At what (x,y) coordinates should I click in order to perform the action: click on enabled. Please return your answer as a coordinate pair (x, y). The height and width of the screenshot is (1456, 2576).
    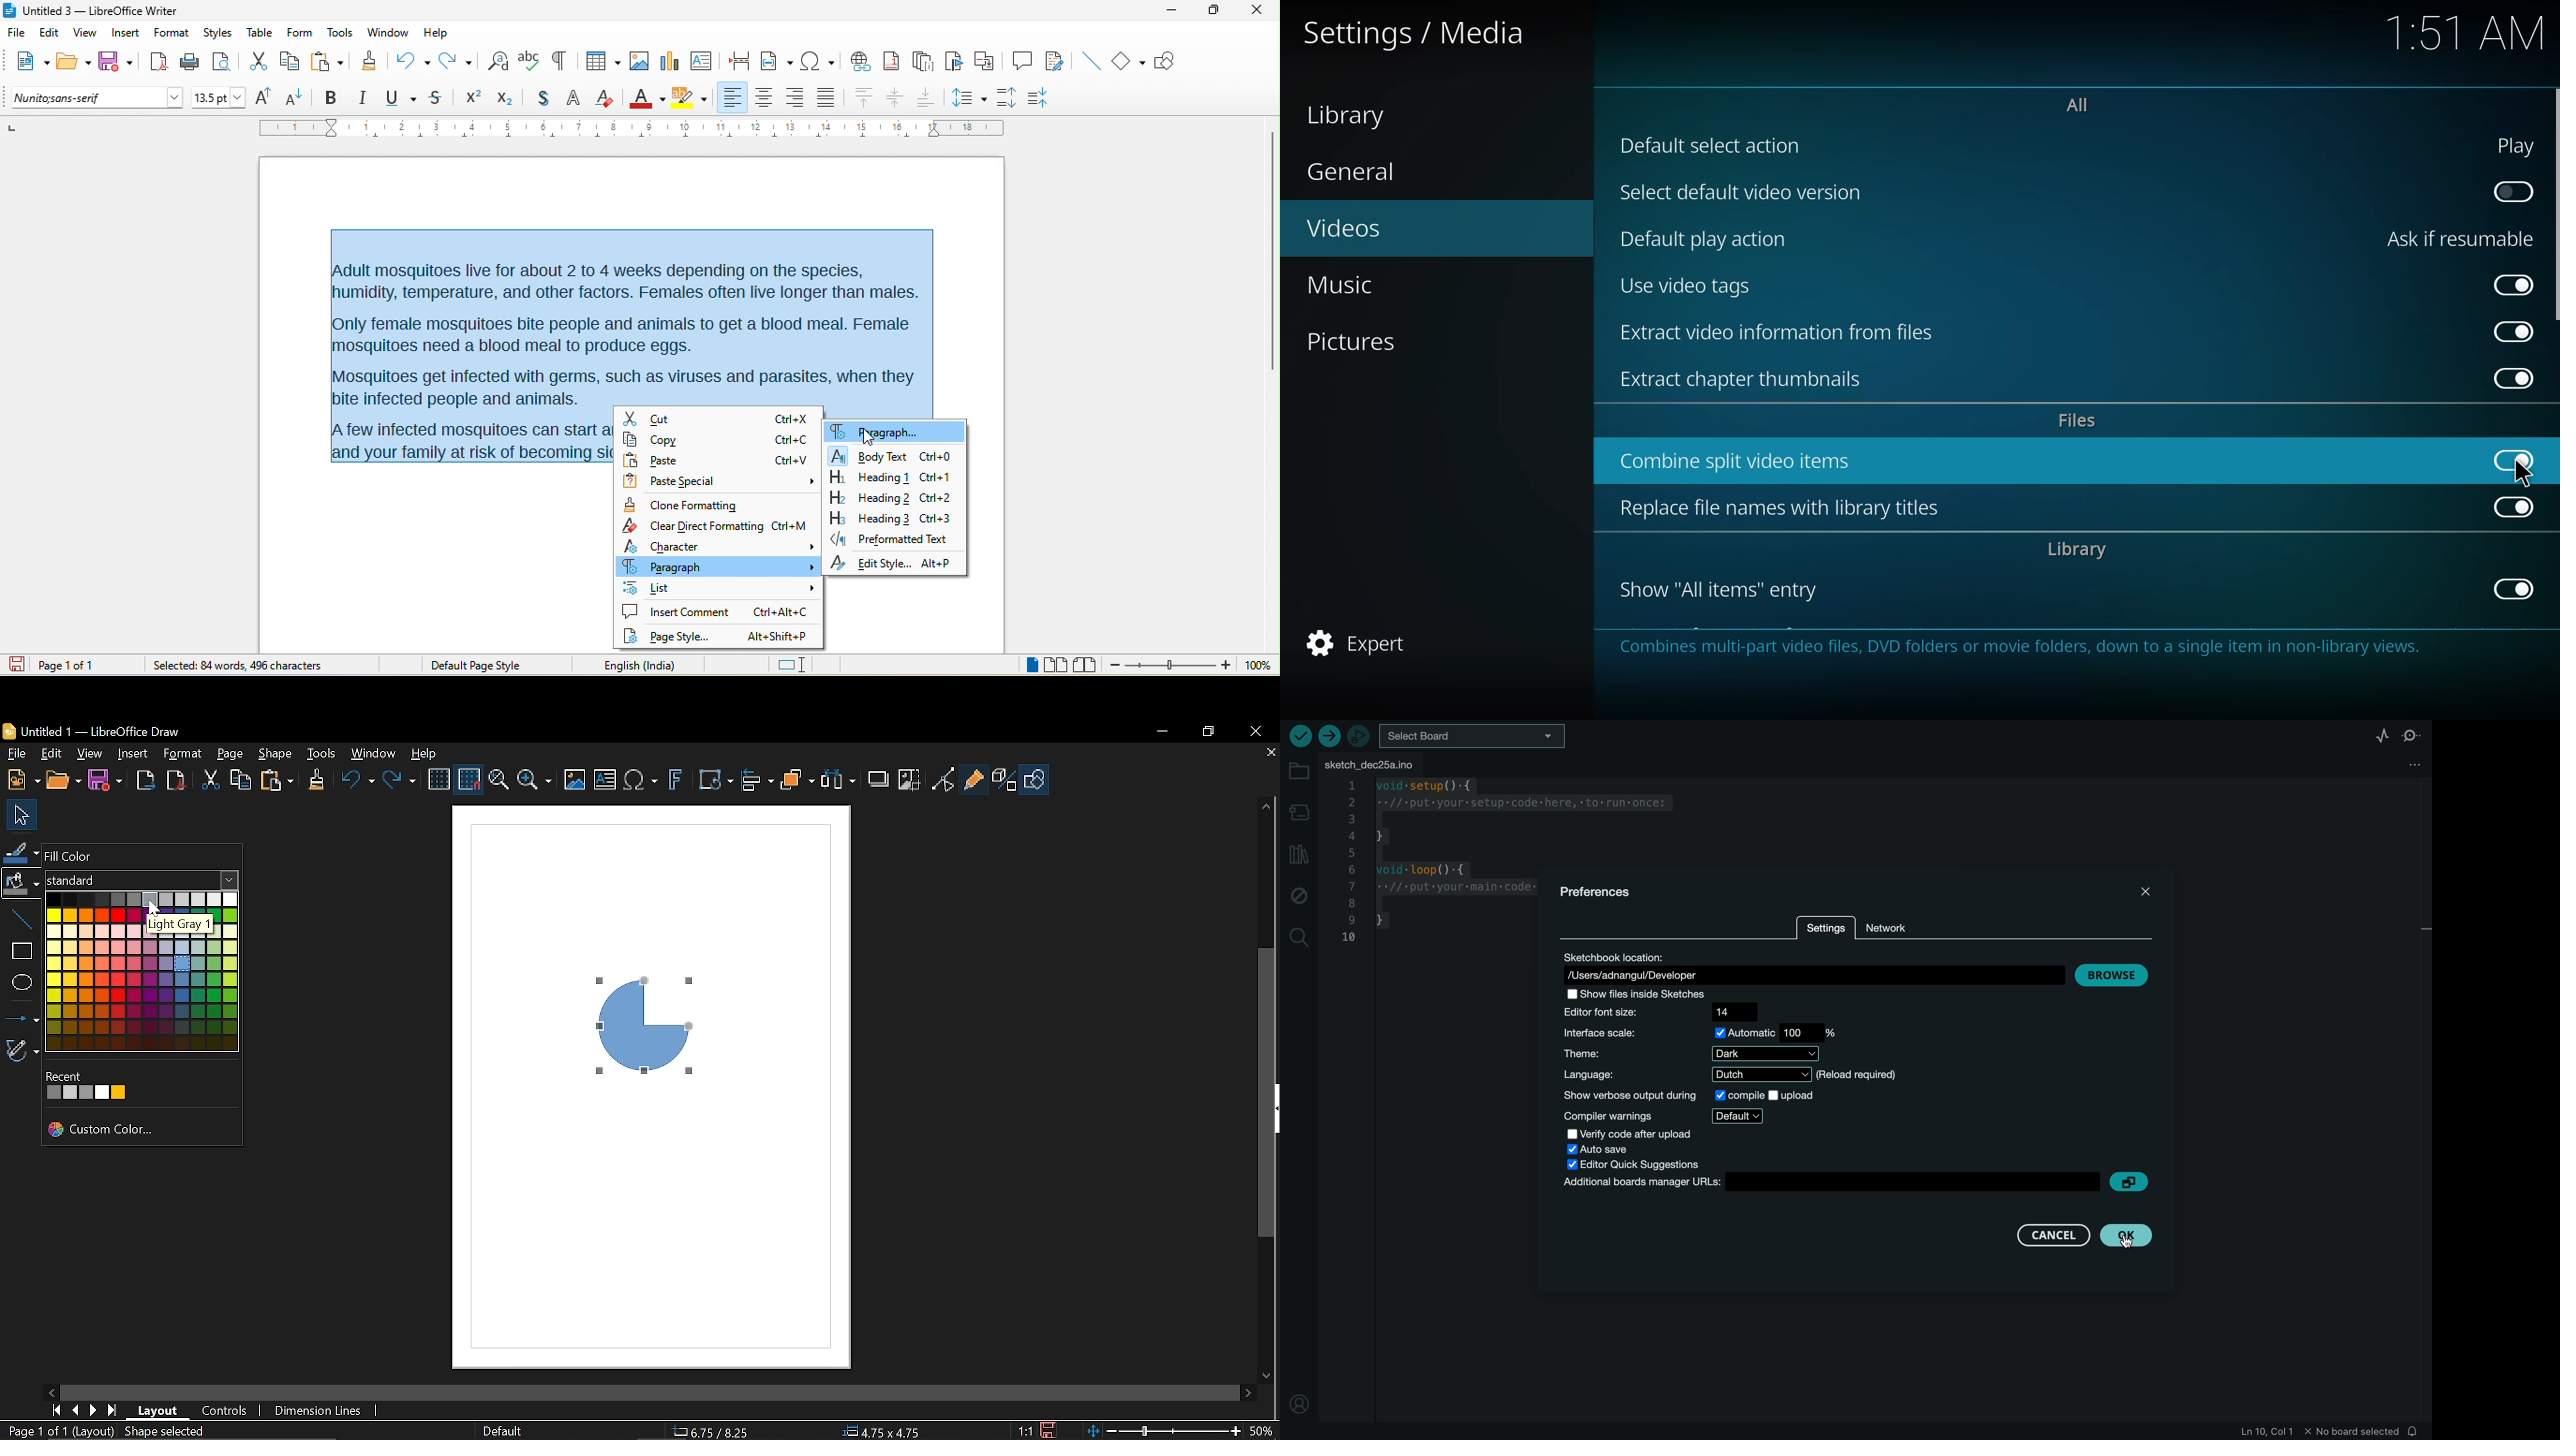
    Looking at the image, I should click on (2510, 331).